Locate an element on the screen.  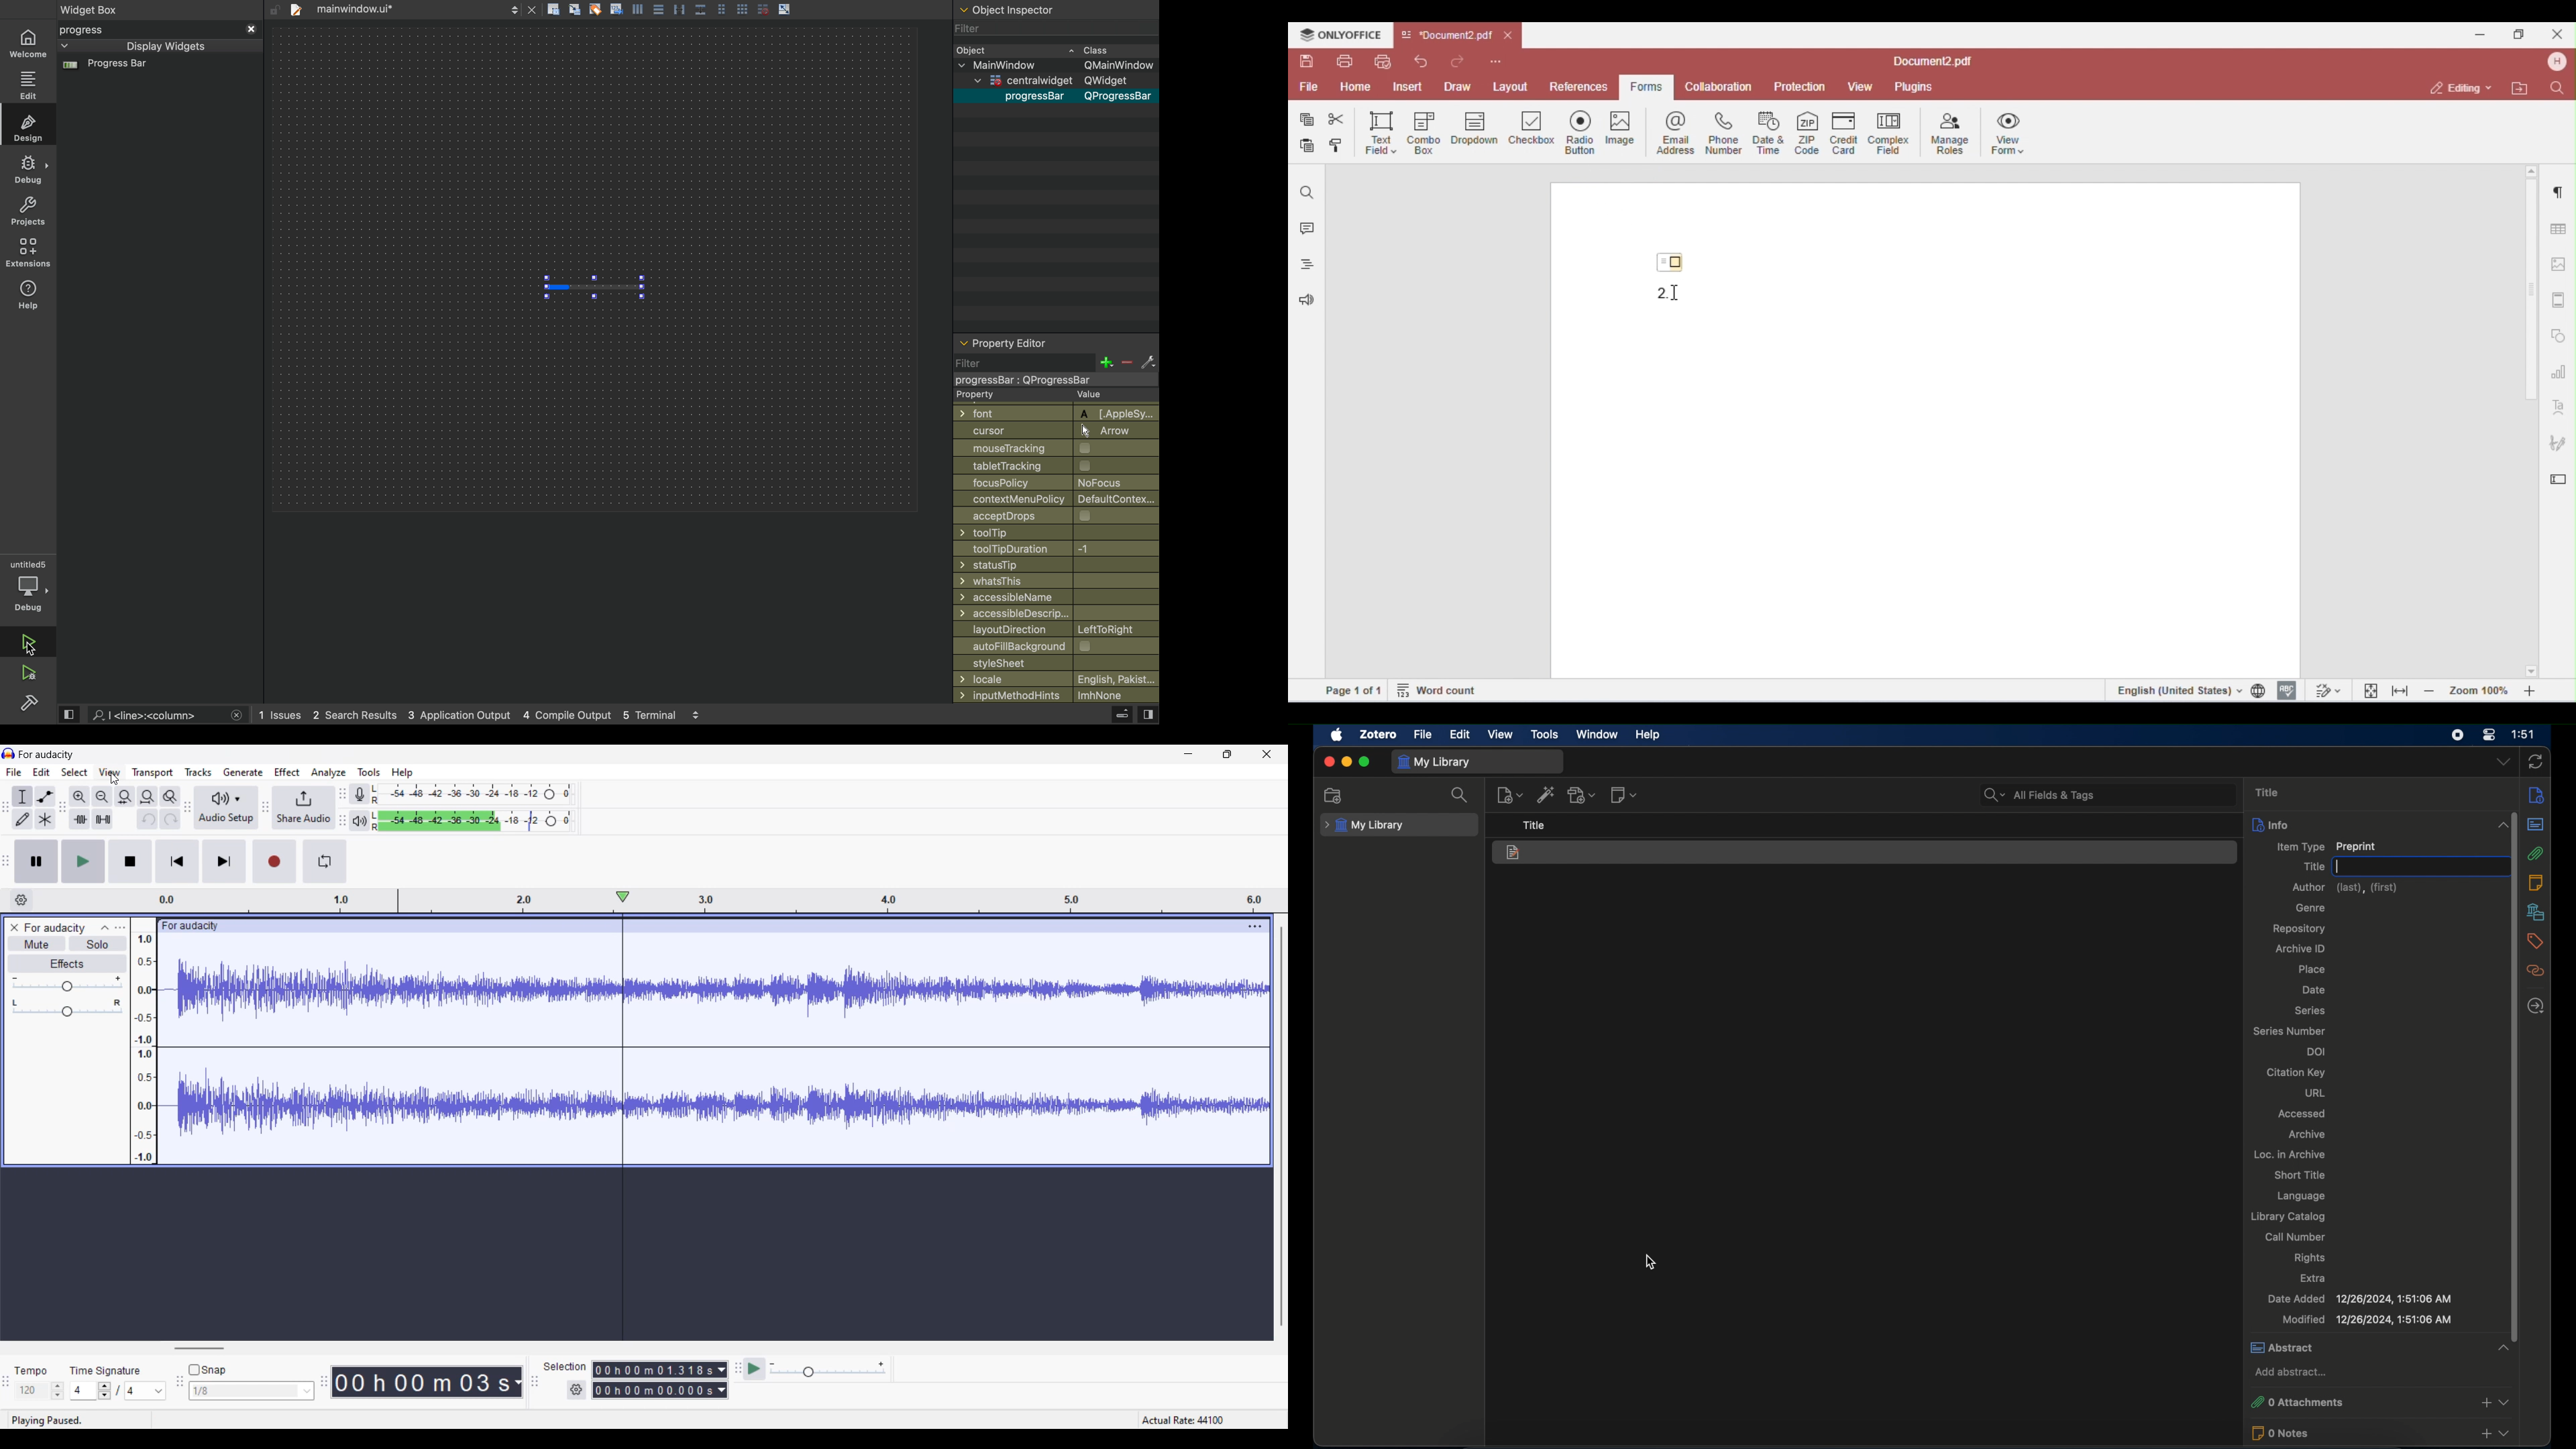
call number is located at coordinates (2297, 1237).